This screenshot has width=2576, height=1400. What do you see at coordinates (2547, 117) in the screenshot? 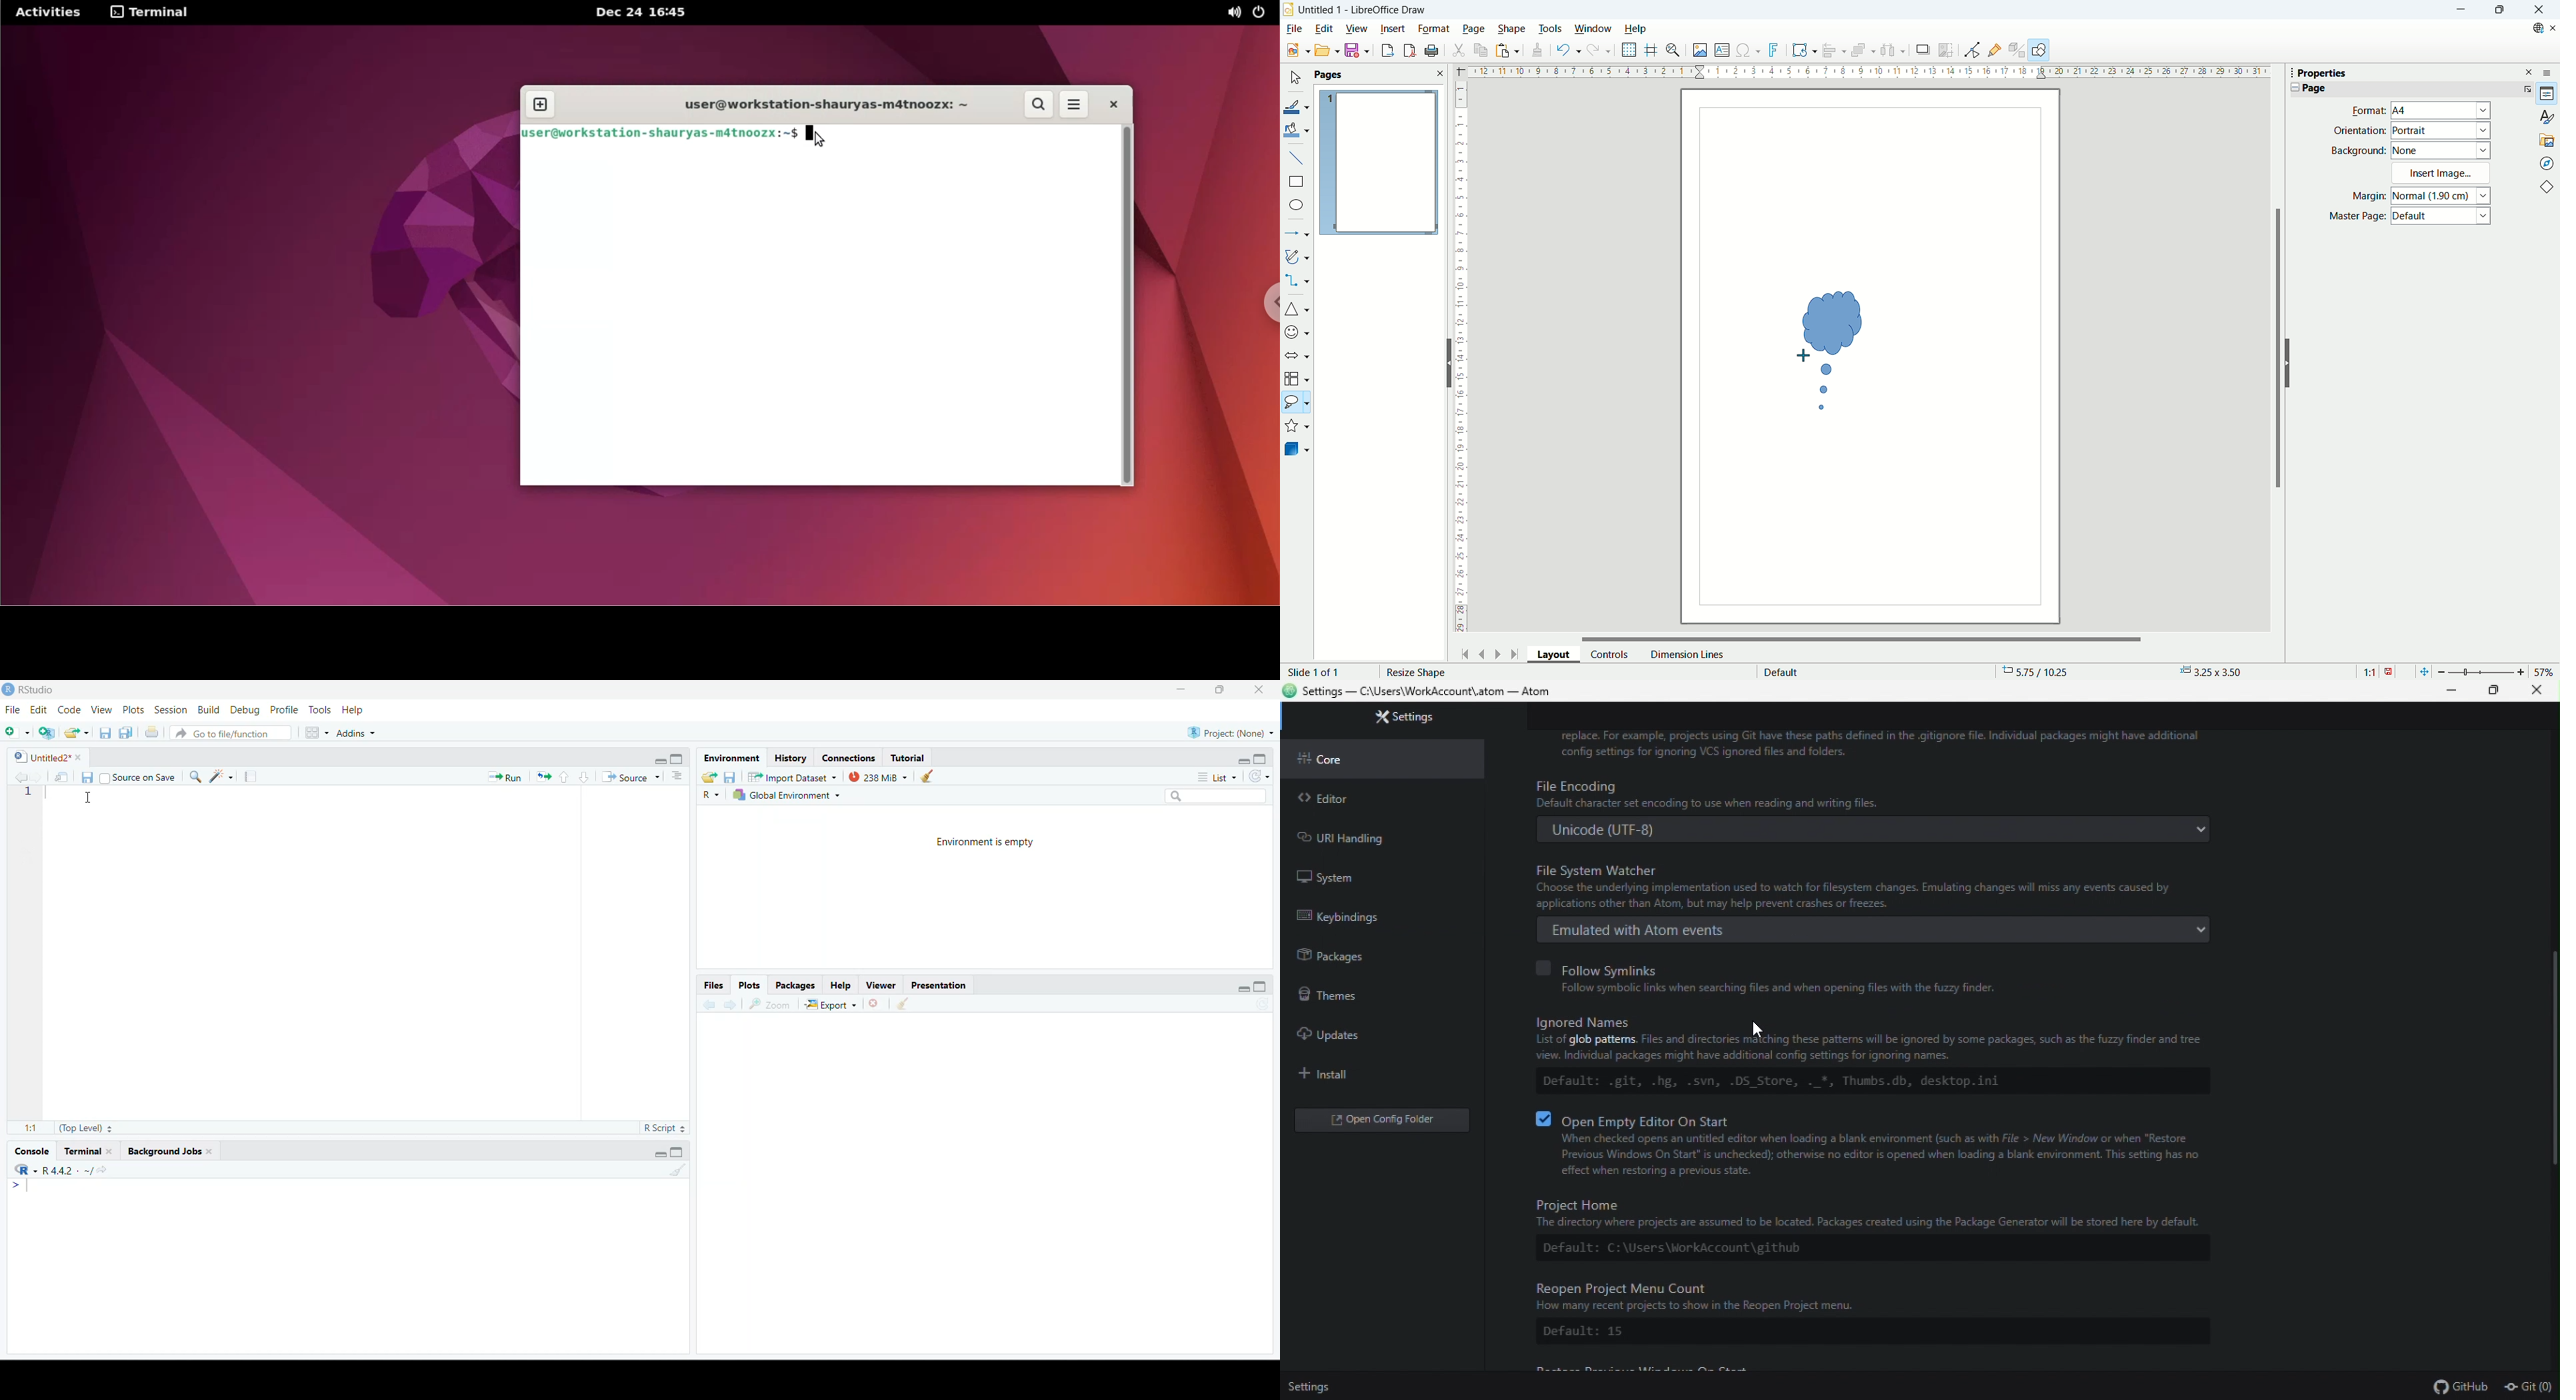
I see `Styles` at bounding box center [2547, 117].